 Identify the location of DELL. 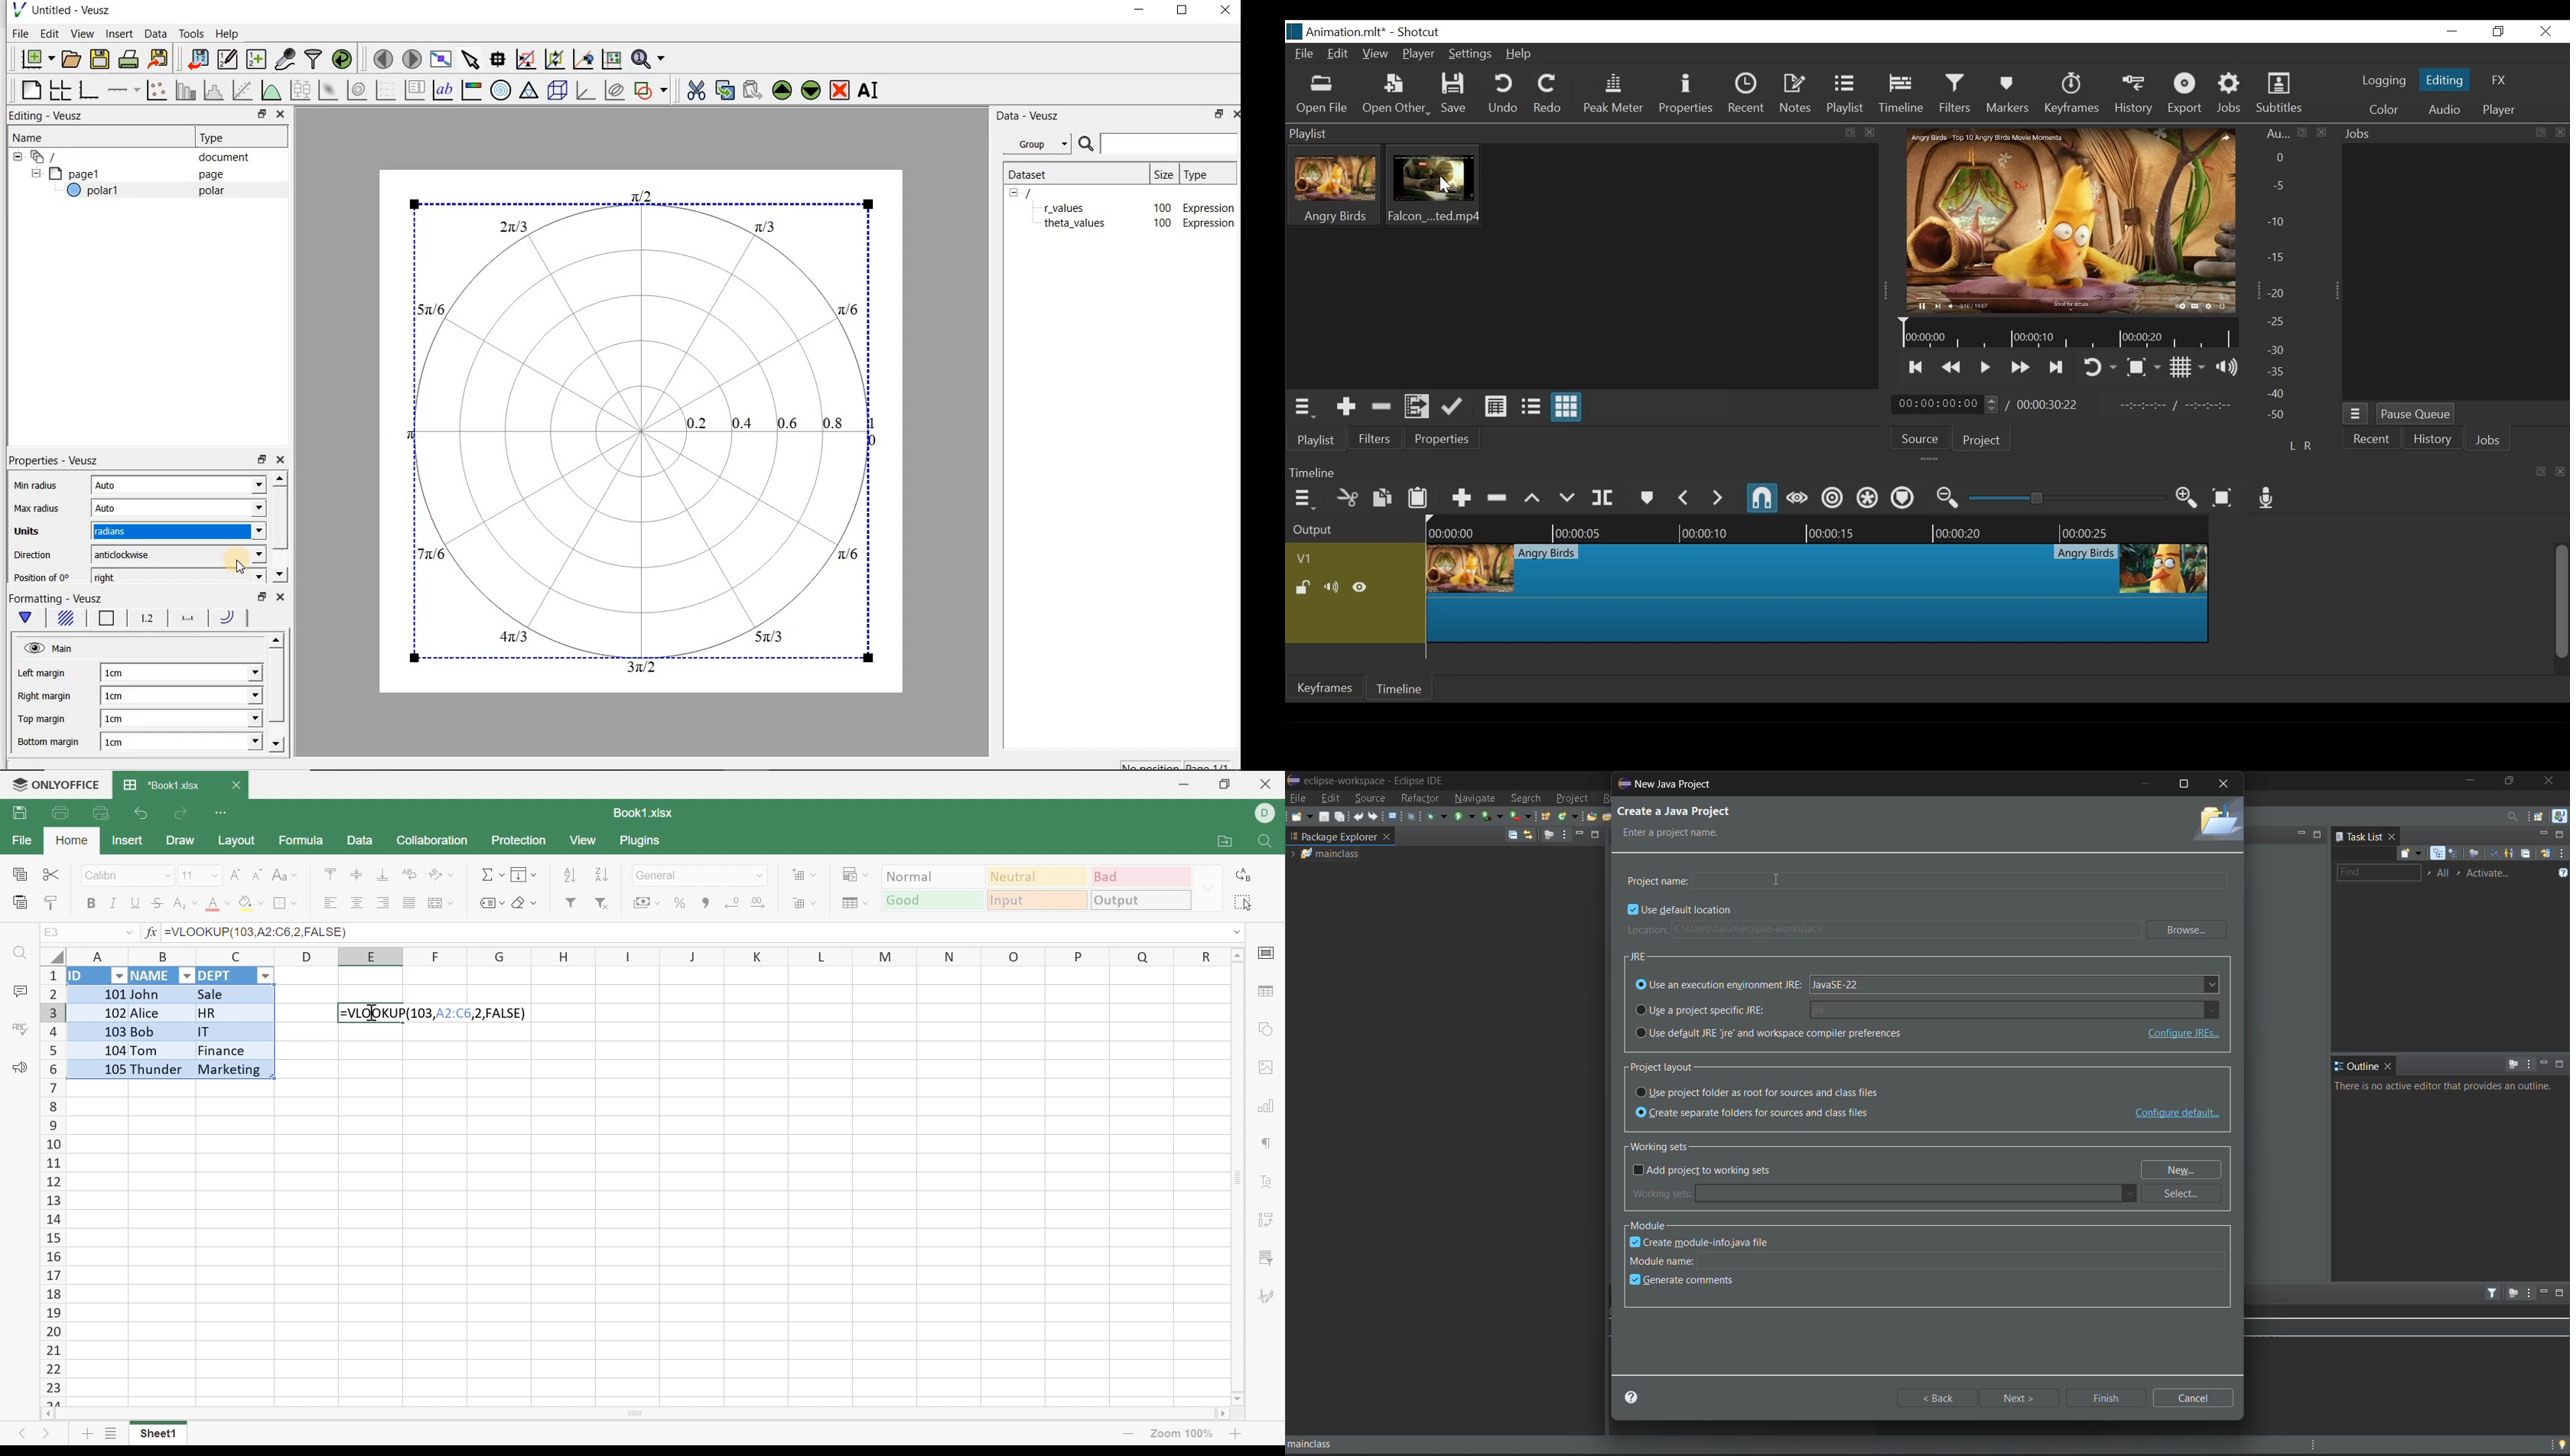
(1268, 814).